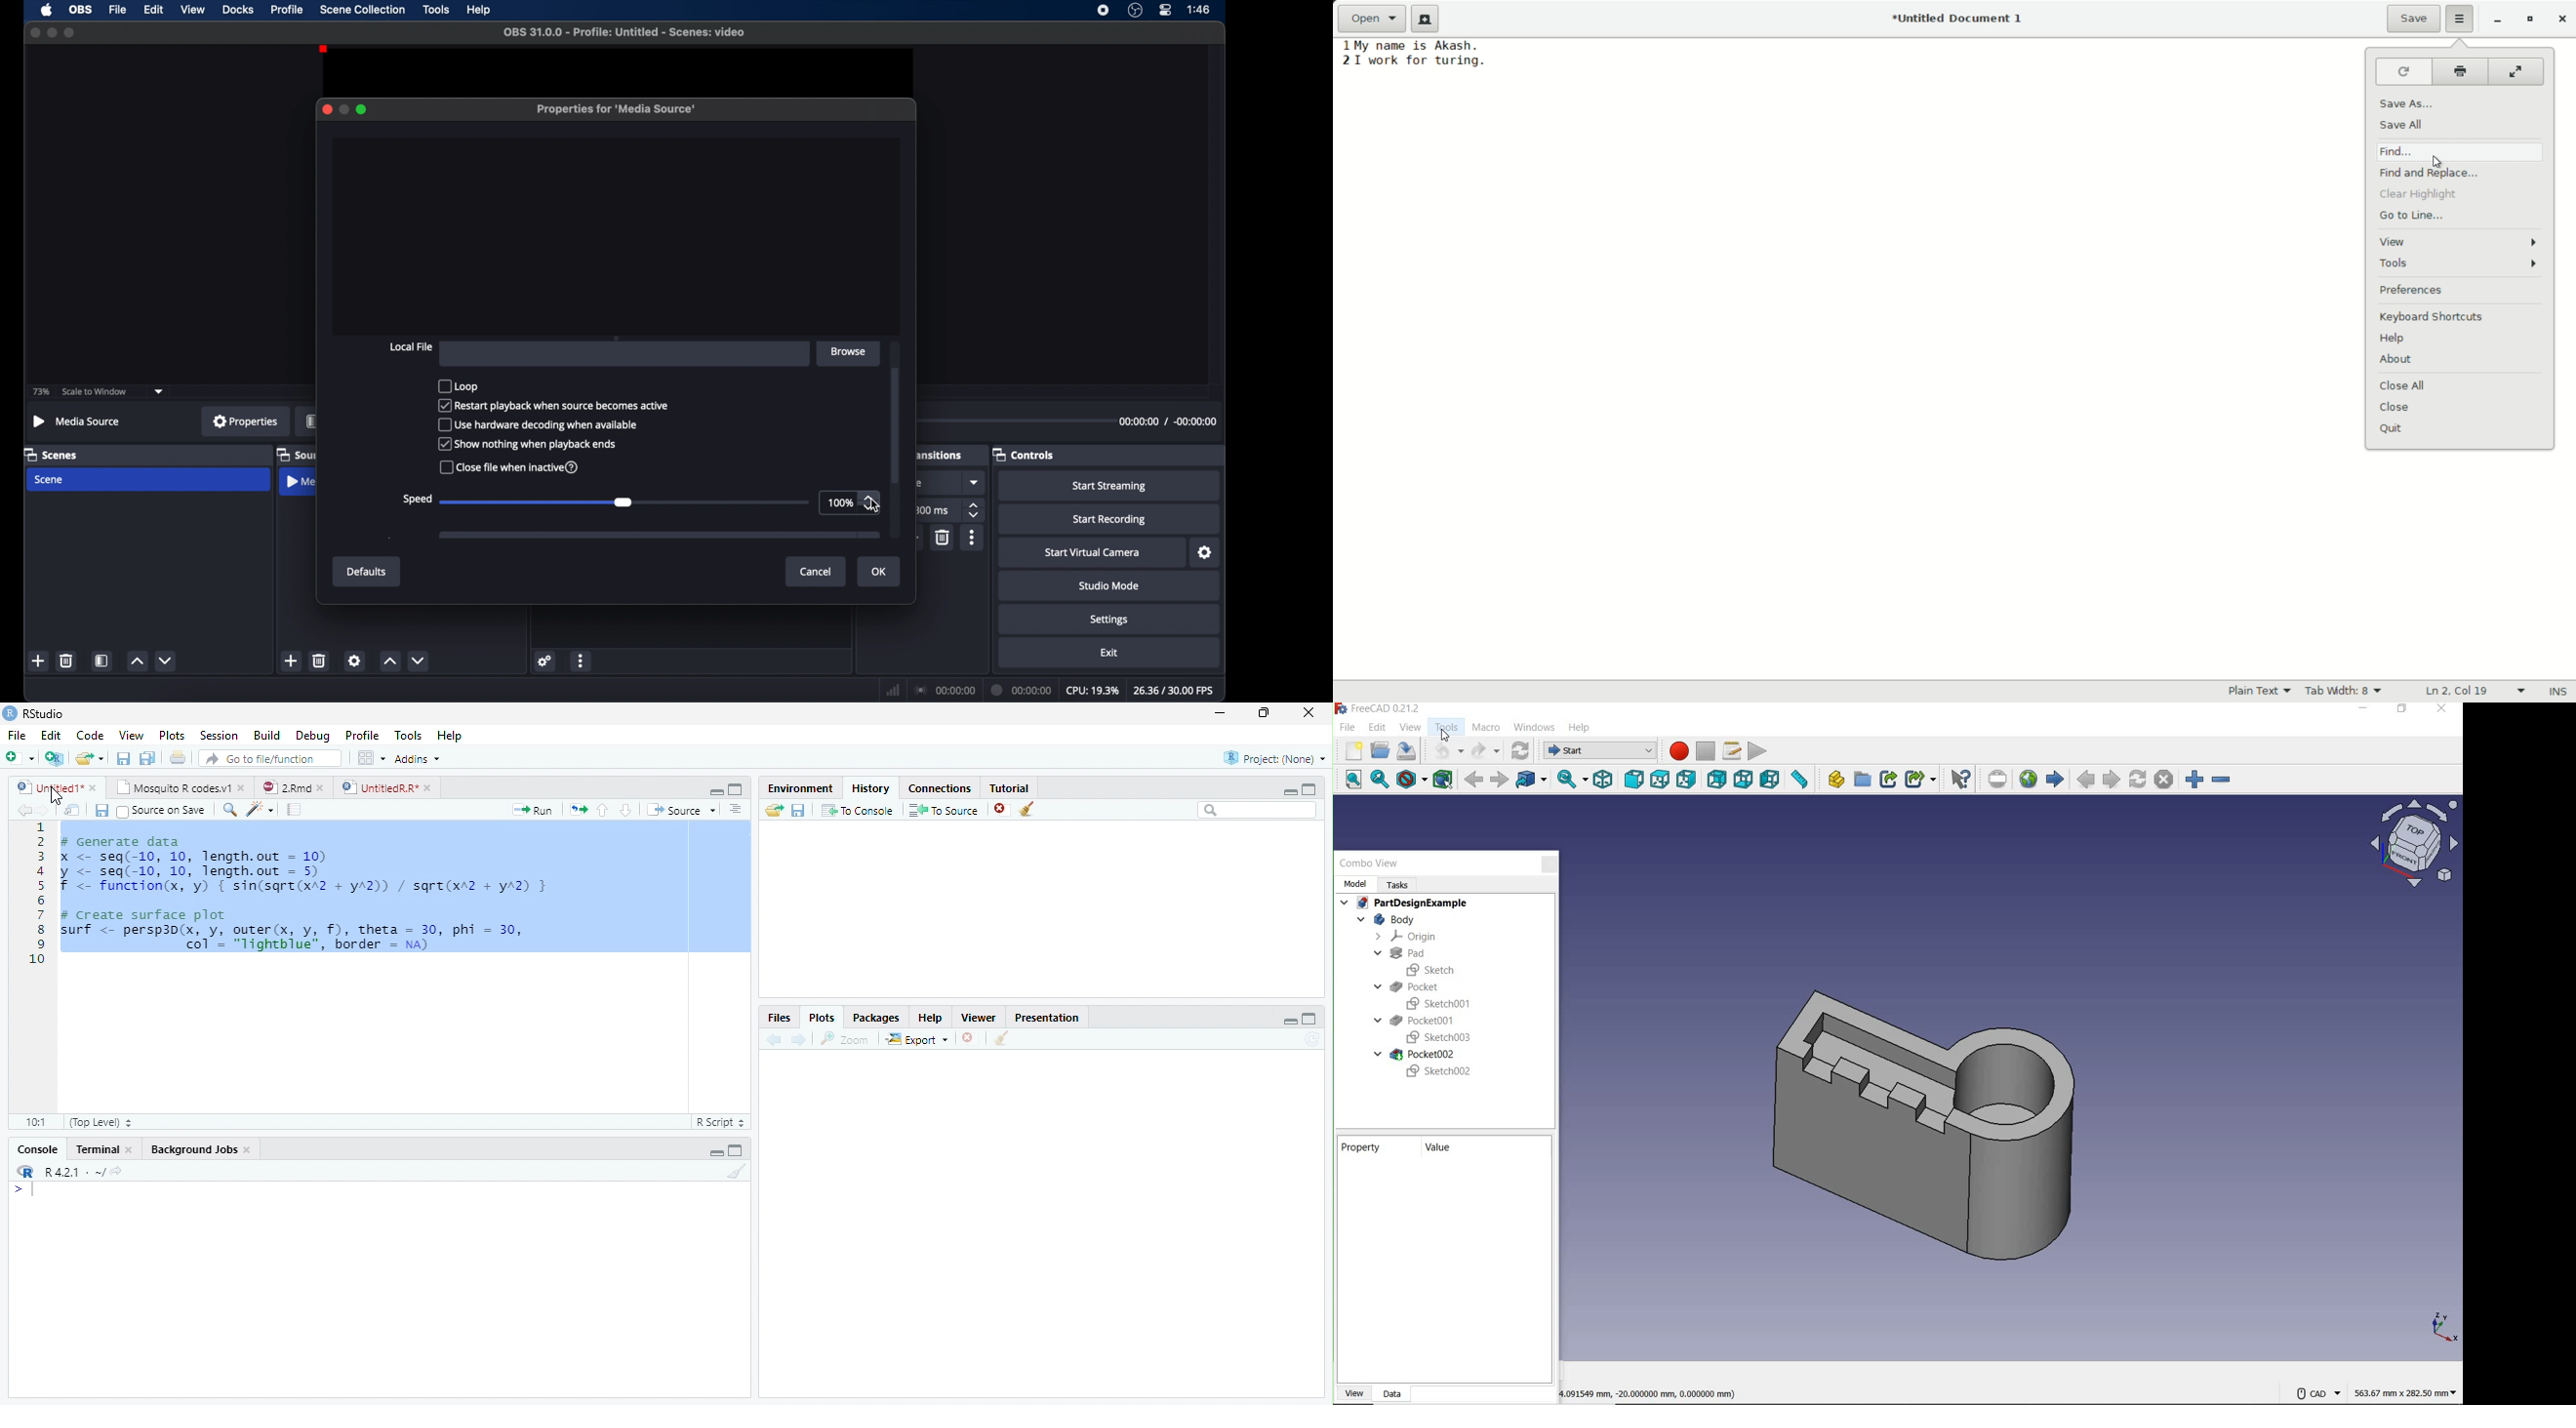 The image size is (2576, 1428). Describe the element at coordinates (2402, 711) in the screenshot. I see `Restore down` at that location.